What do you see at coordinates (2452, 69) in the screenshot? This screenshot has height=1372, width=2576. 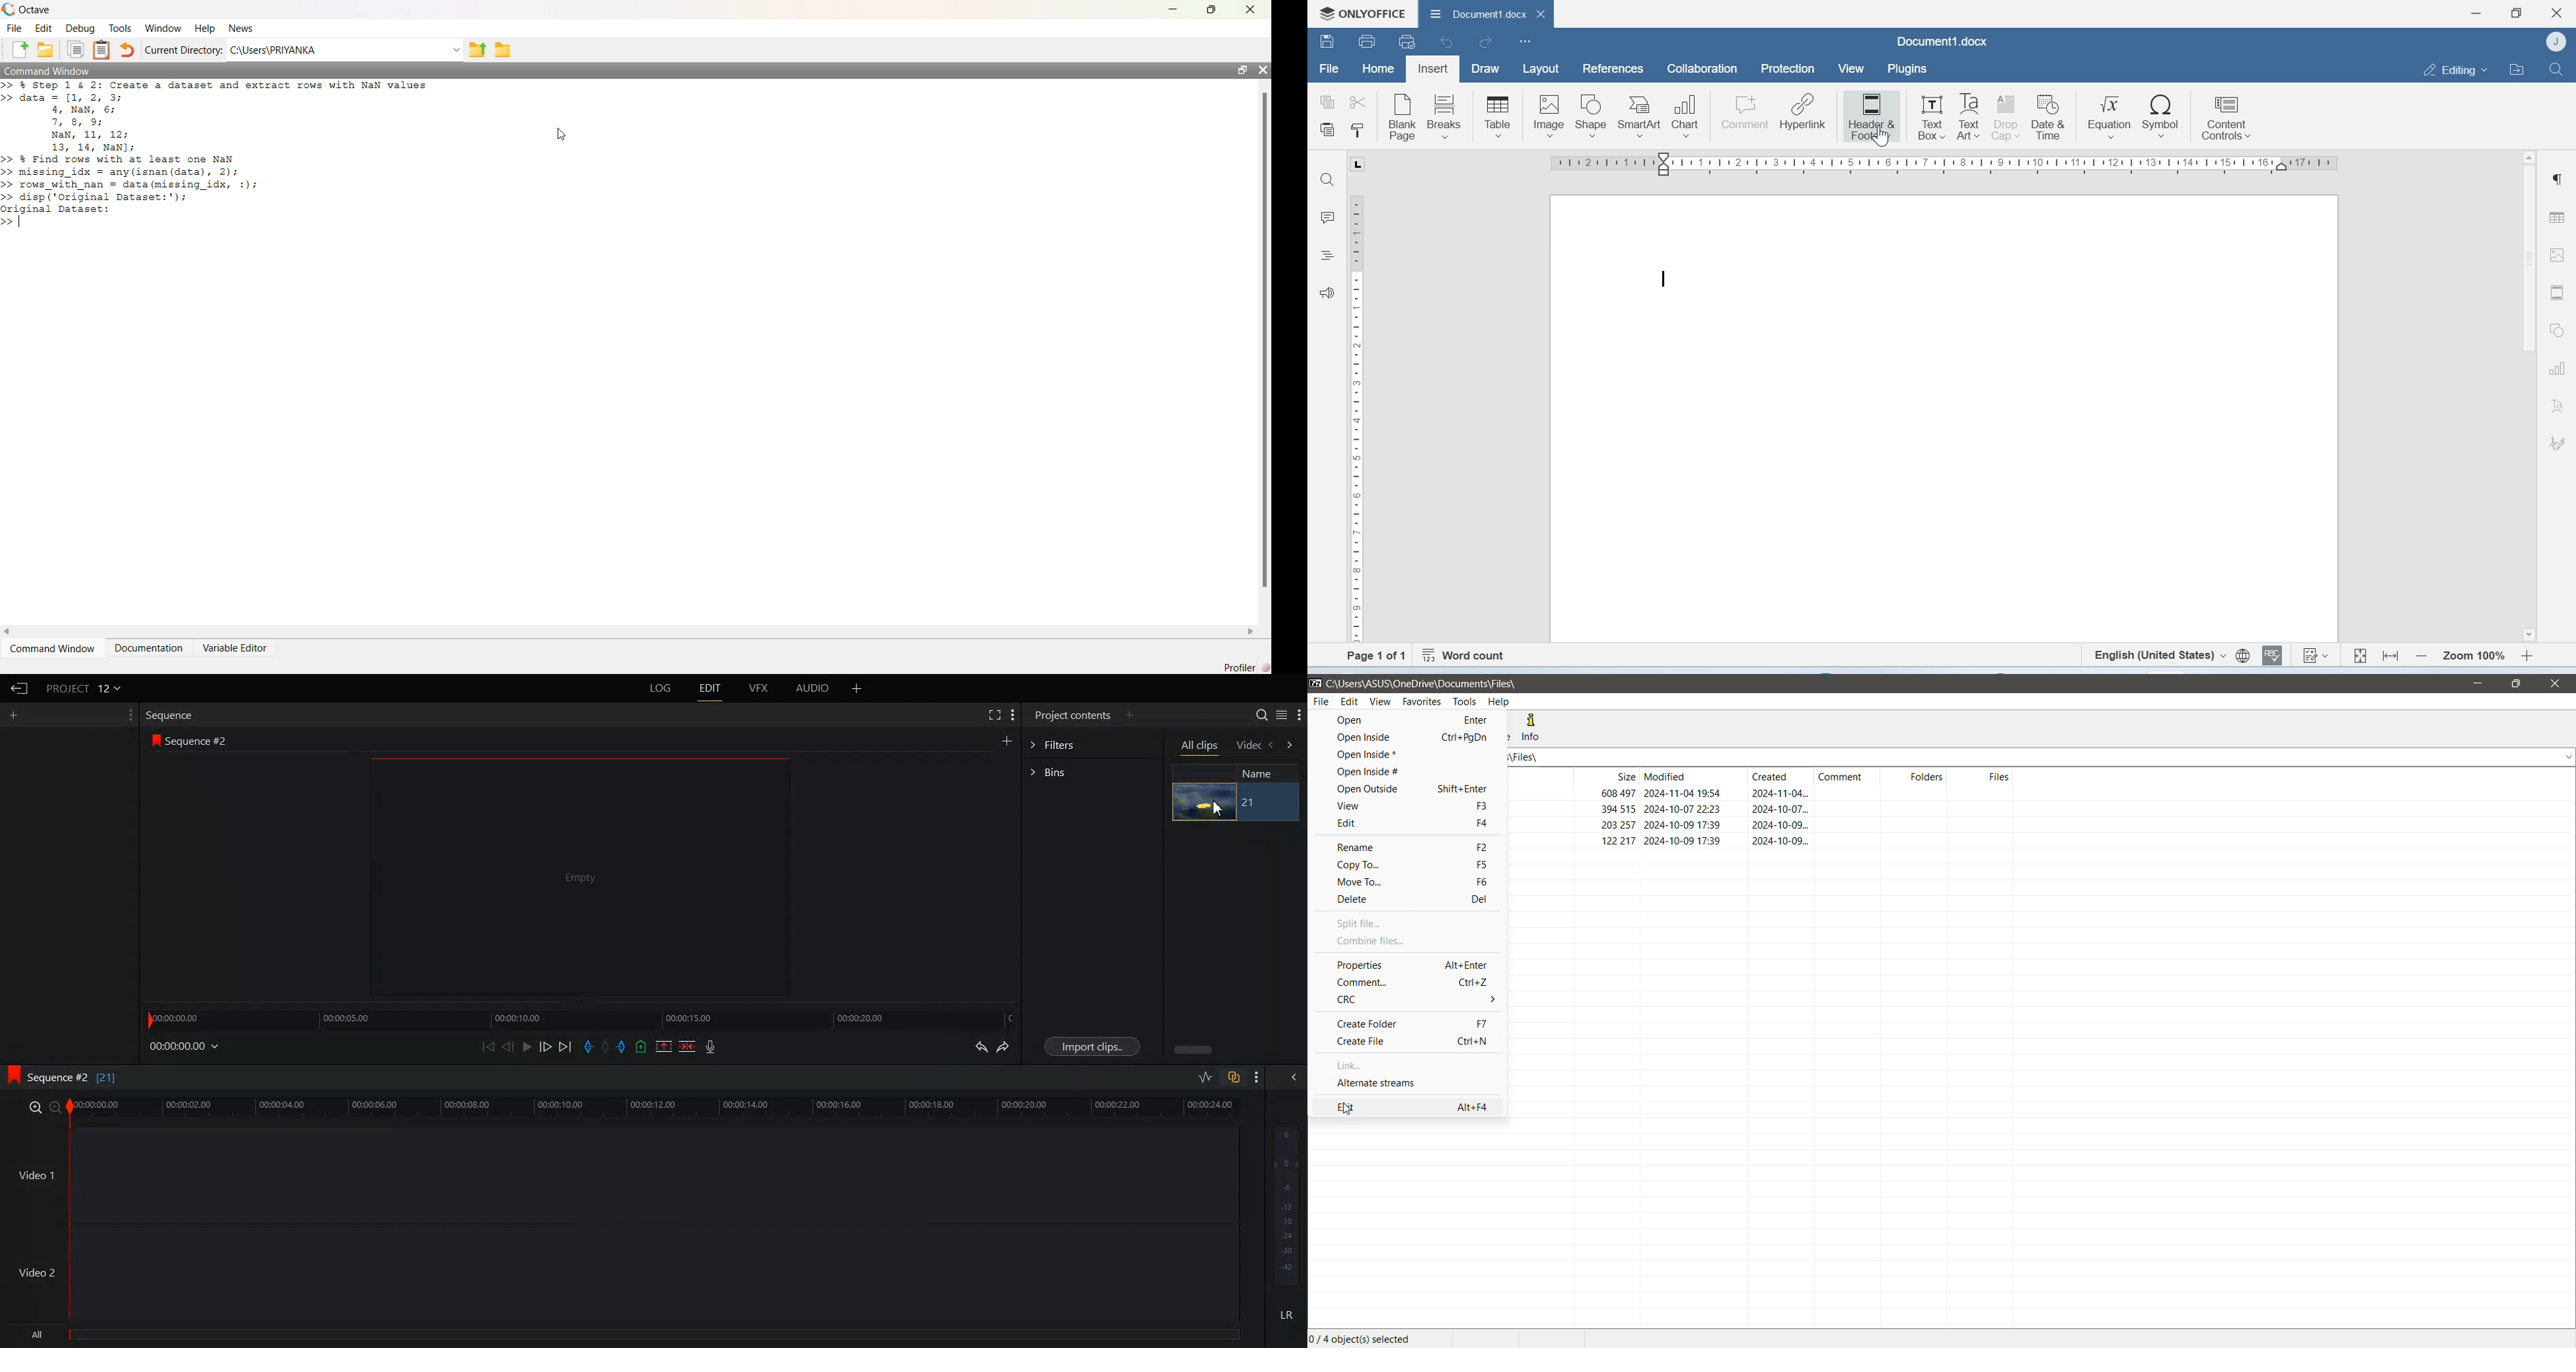 I see `Editing` at bounding box center [2452, 69].